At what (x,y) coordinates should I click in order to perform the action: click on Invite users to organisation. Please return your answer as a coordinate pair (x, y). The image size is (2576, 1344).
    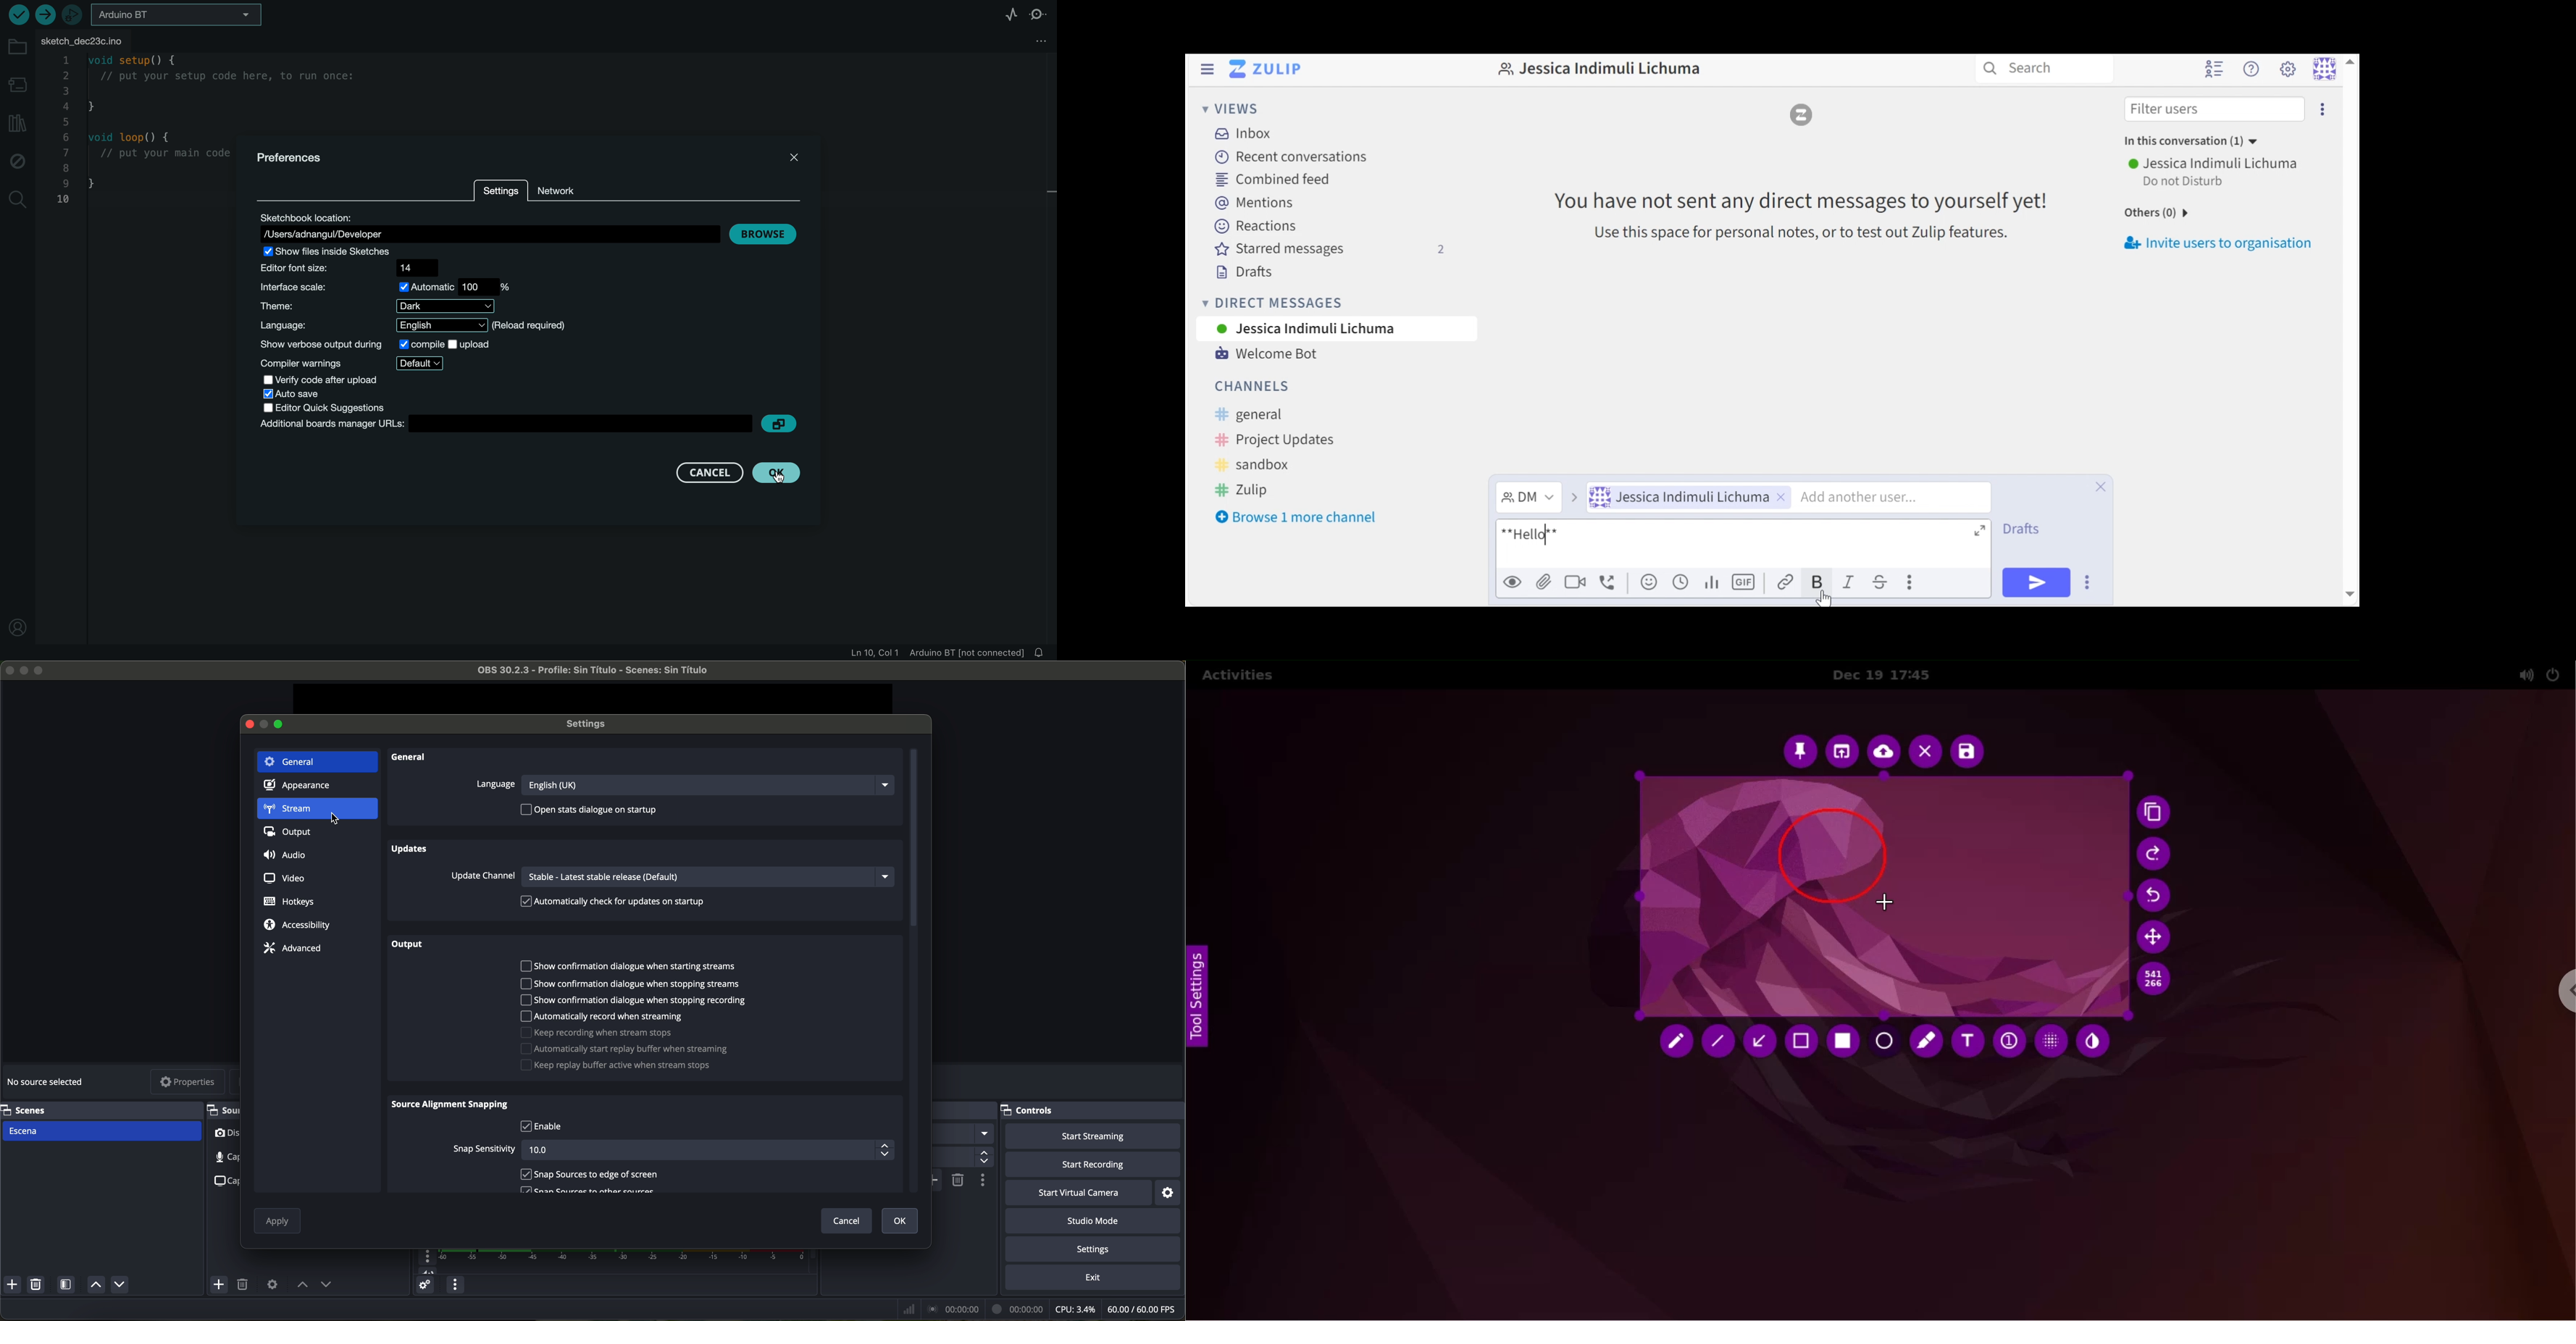
    Looking at the image, I should click on (2224, 246).